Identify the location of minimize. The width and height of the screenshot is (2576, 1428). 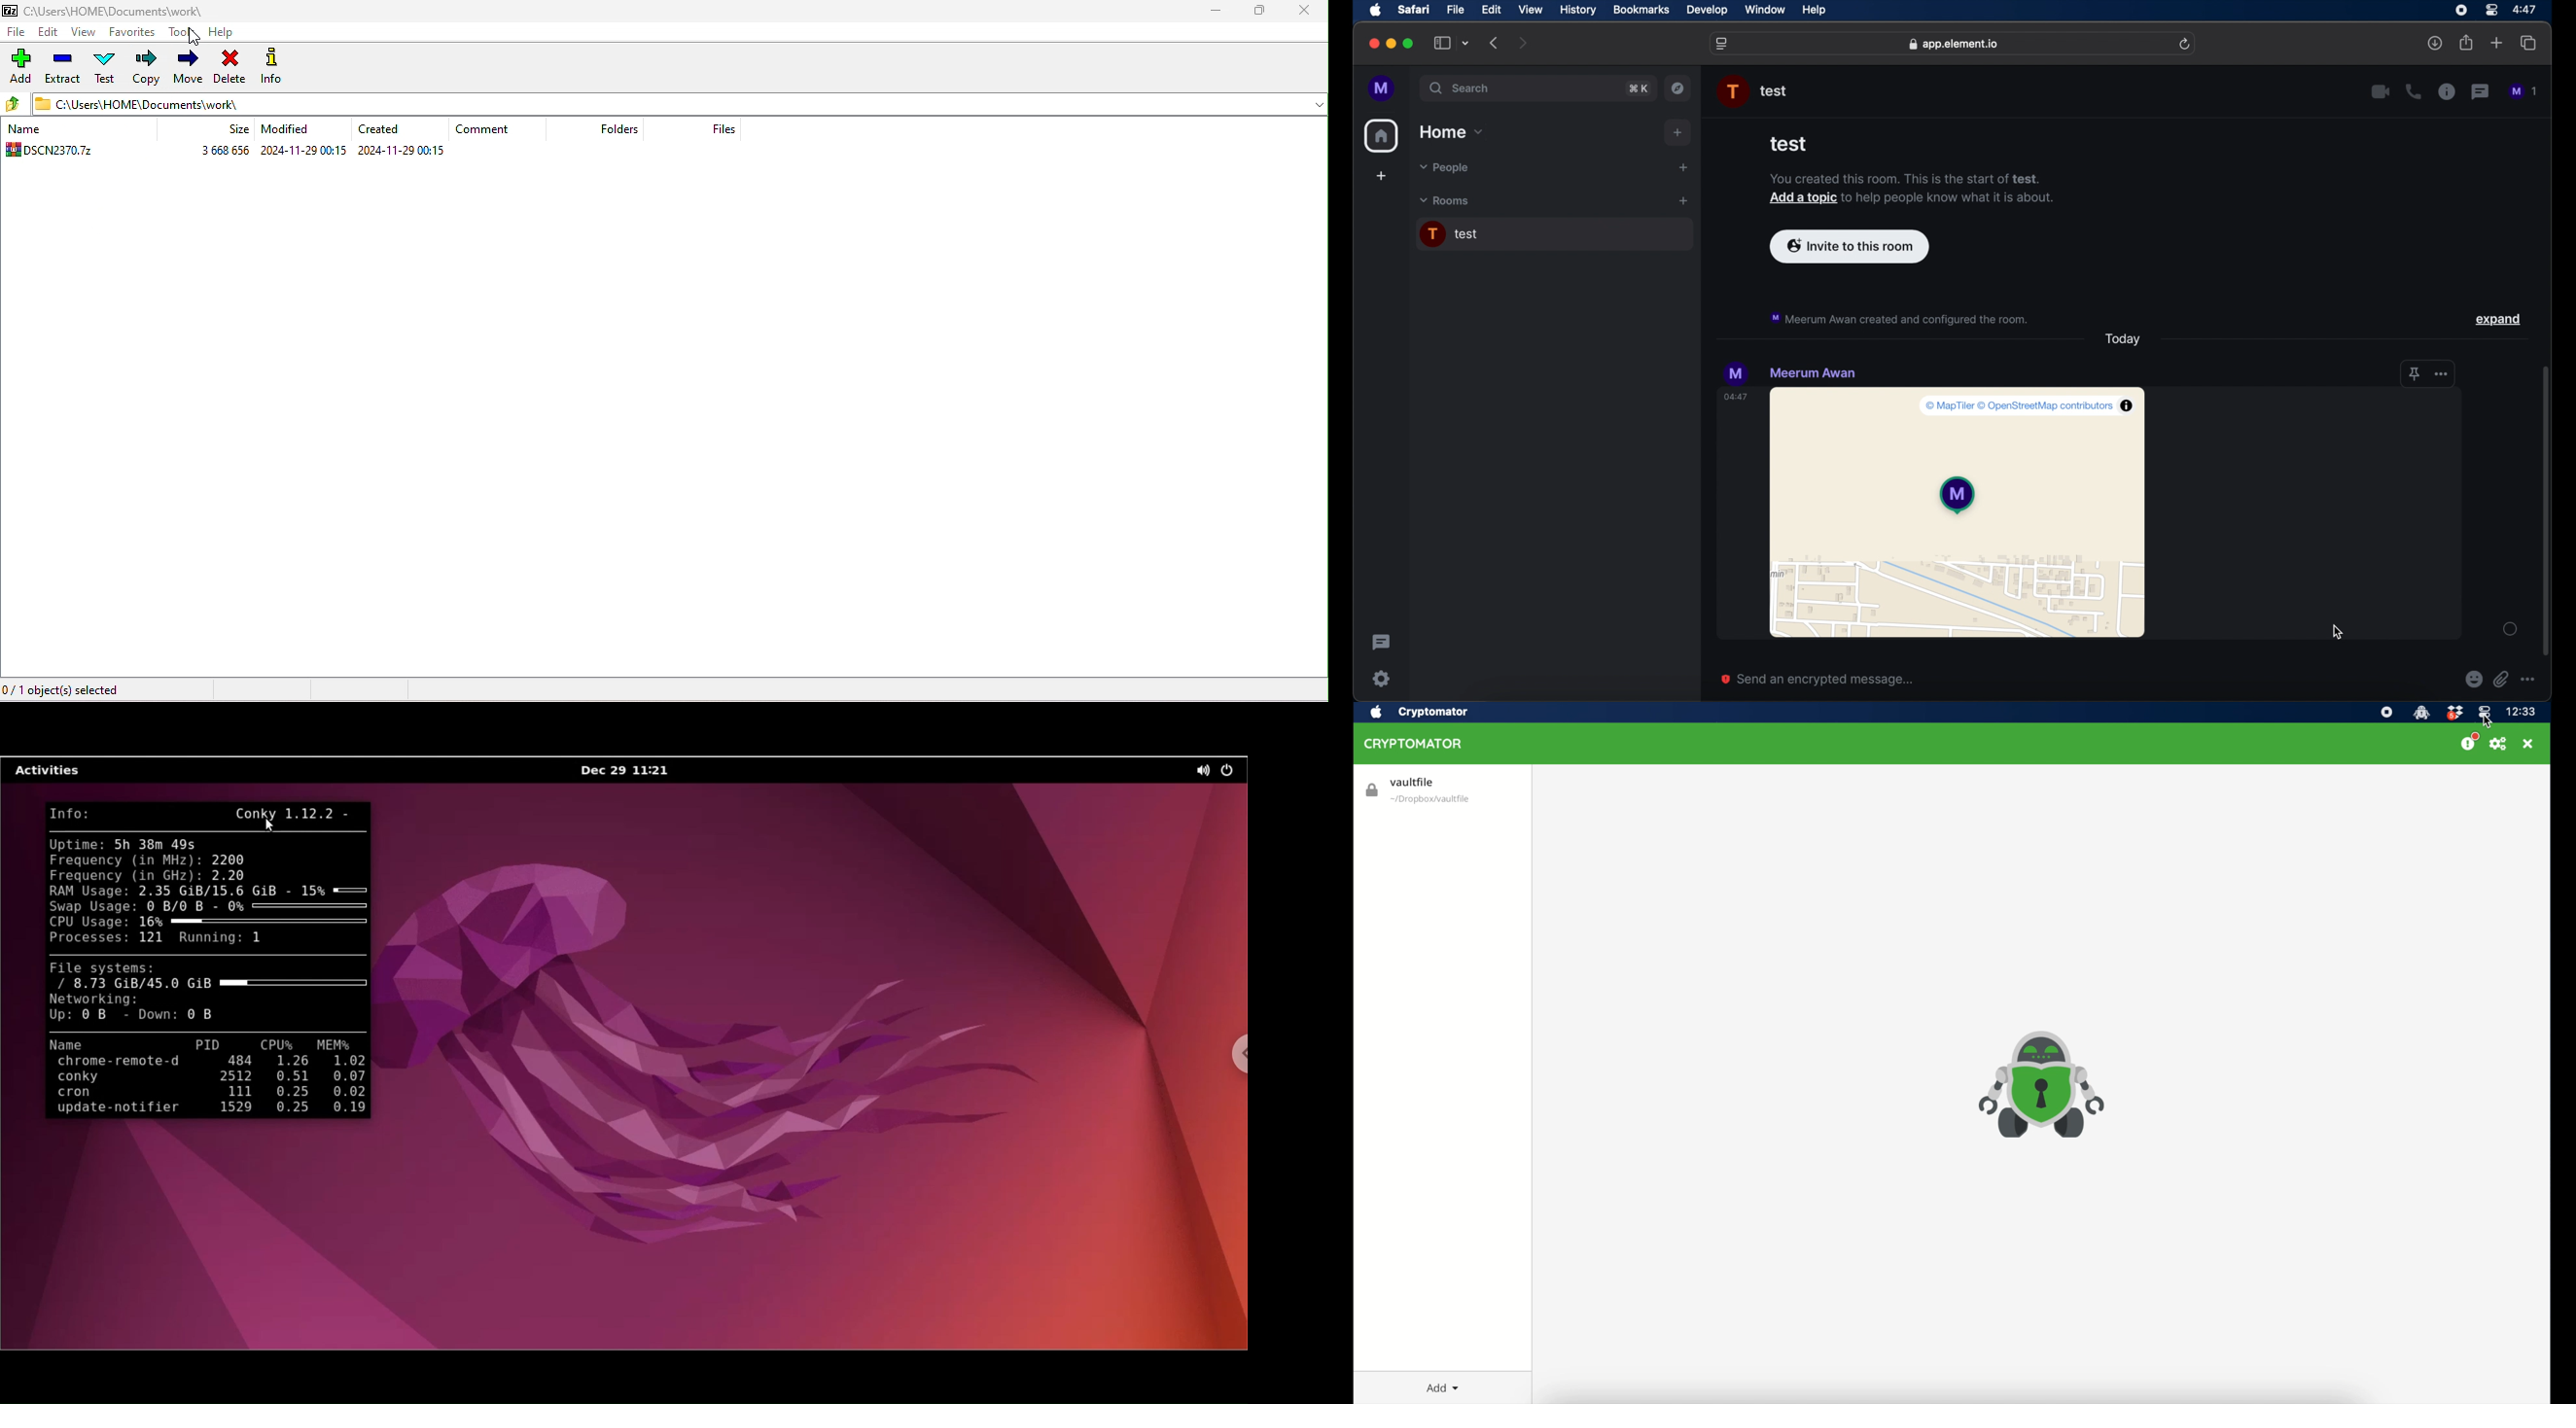
(1391, 44).